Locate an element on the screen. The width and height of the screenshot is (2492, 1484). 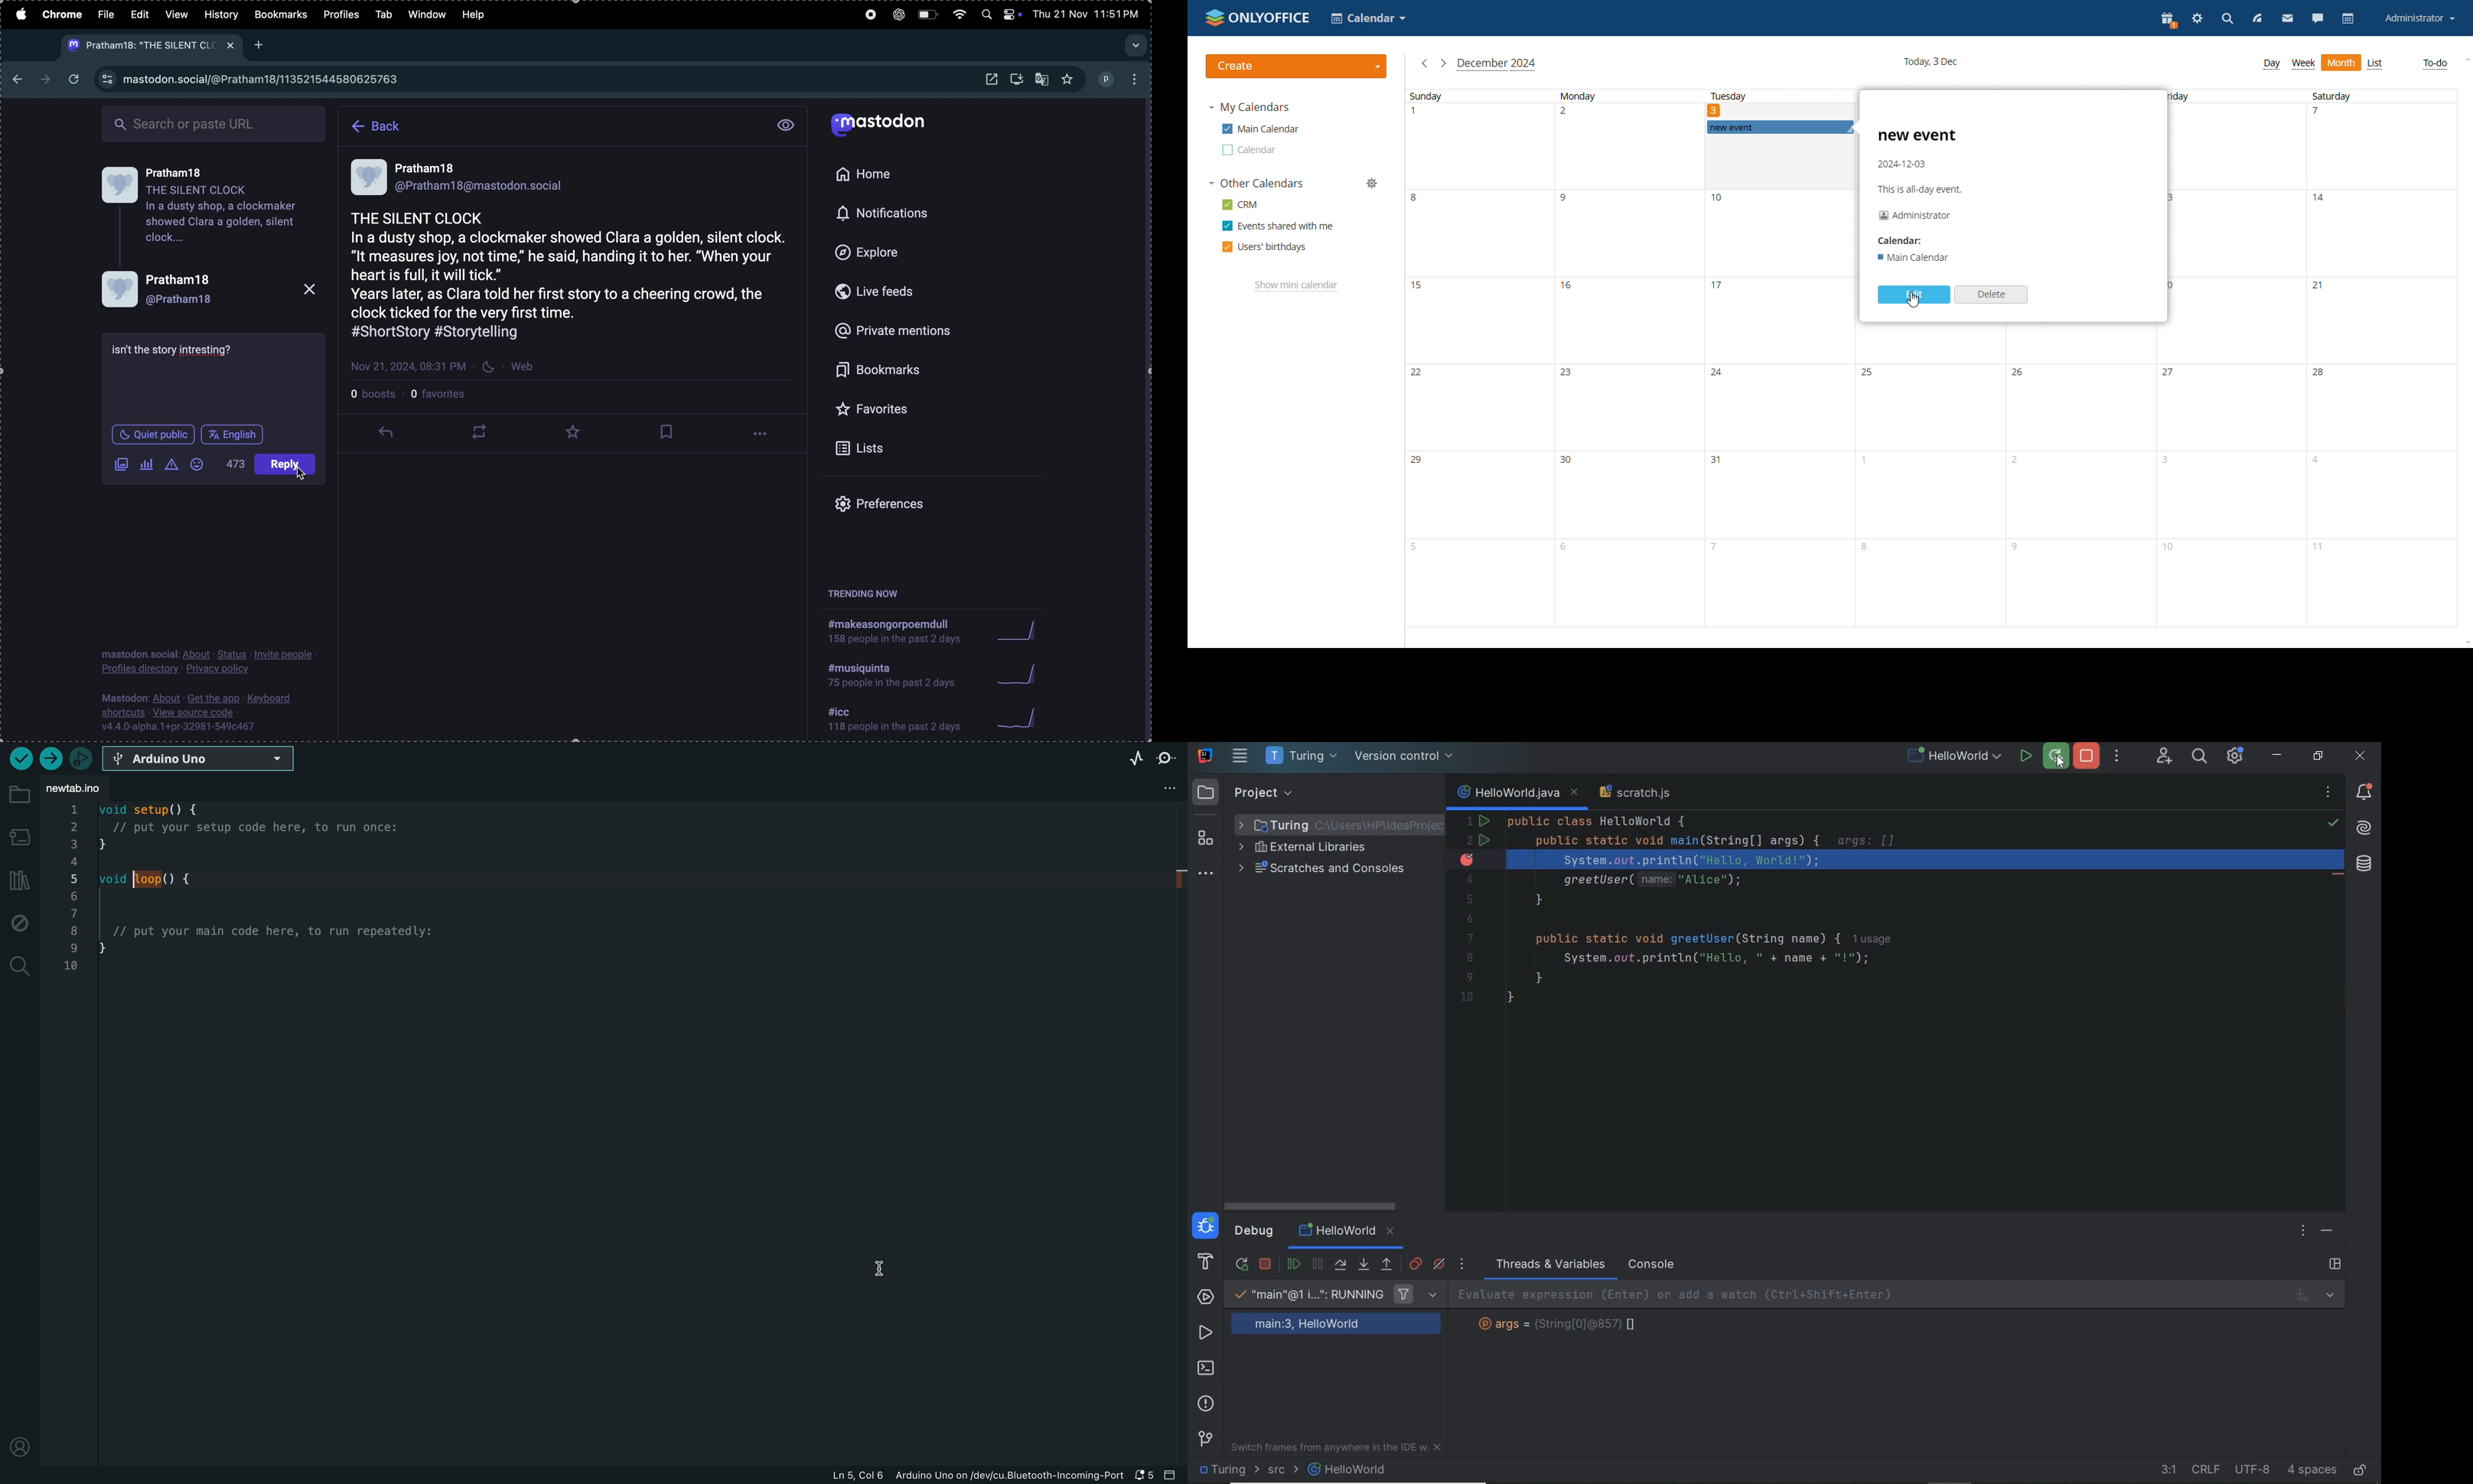
add image is located at coordinates (121, 465).